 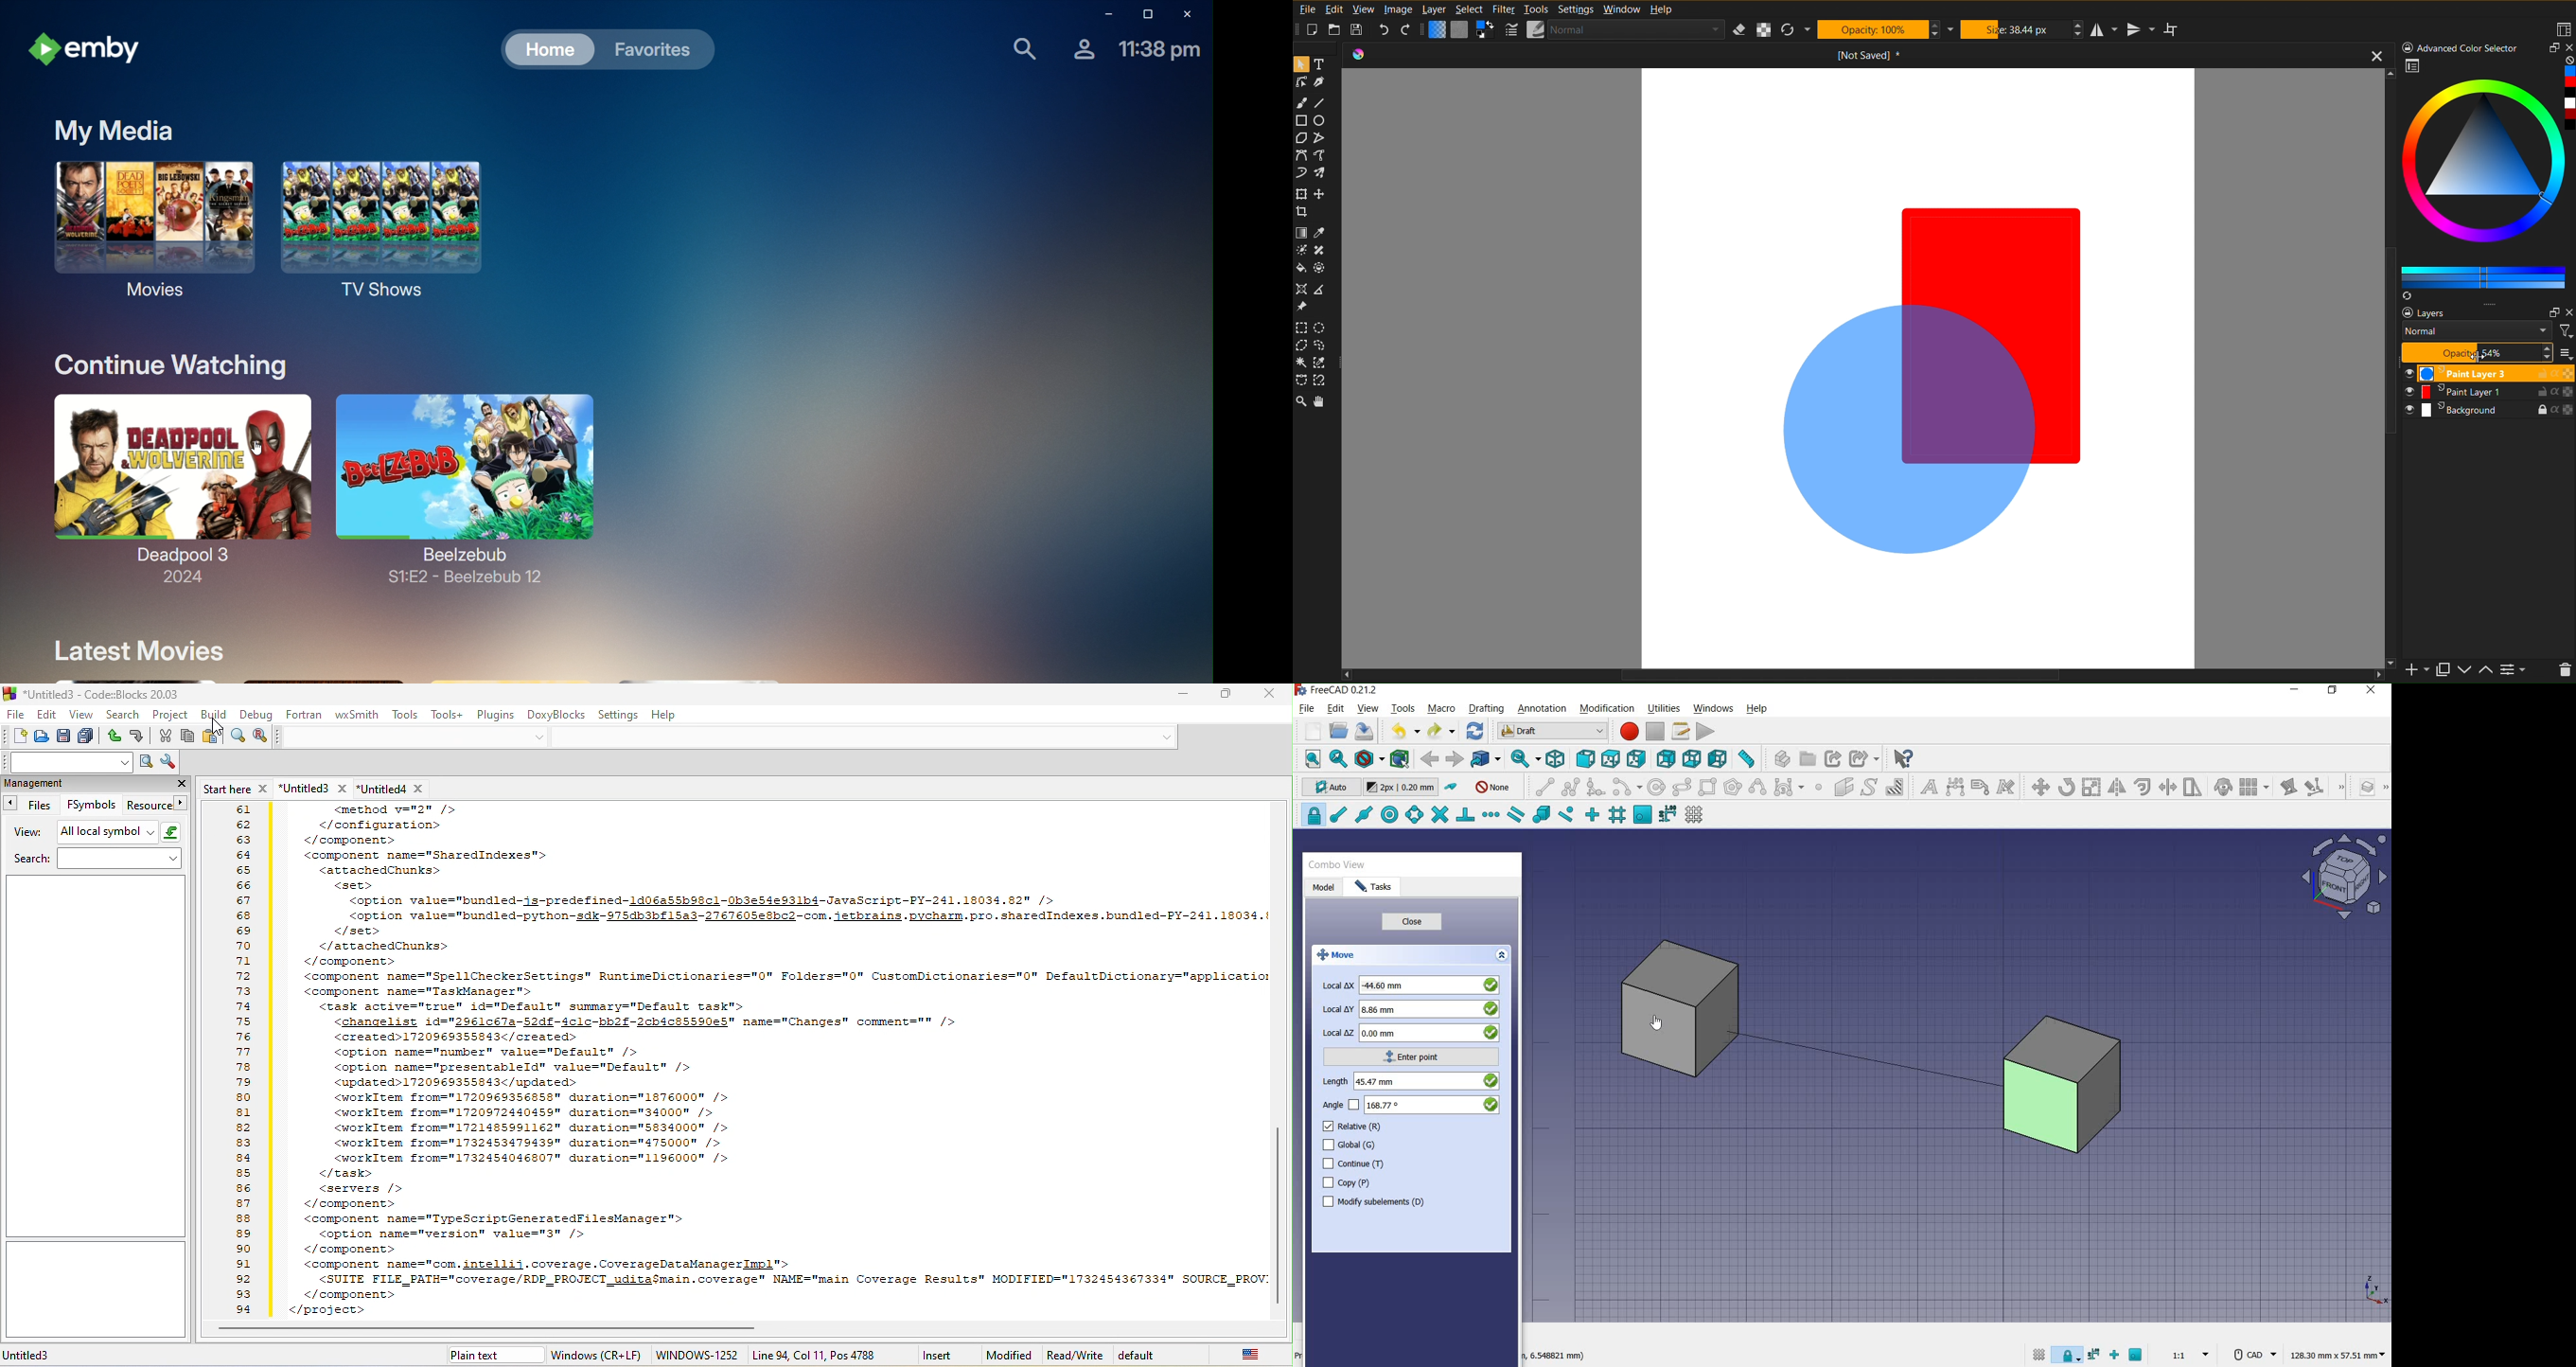 What do you see at coordinates (1927, 786) in the screenshot?
I see `text` at bounding box center [1927, 786].